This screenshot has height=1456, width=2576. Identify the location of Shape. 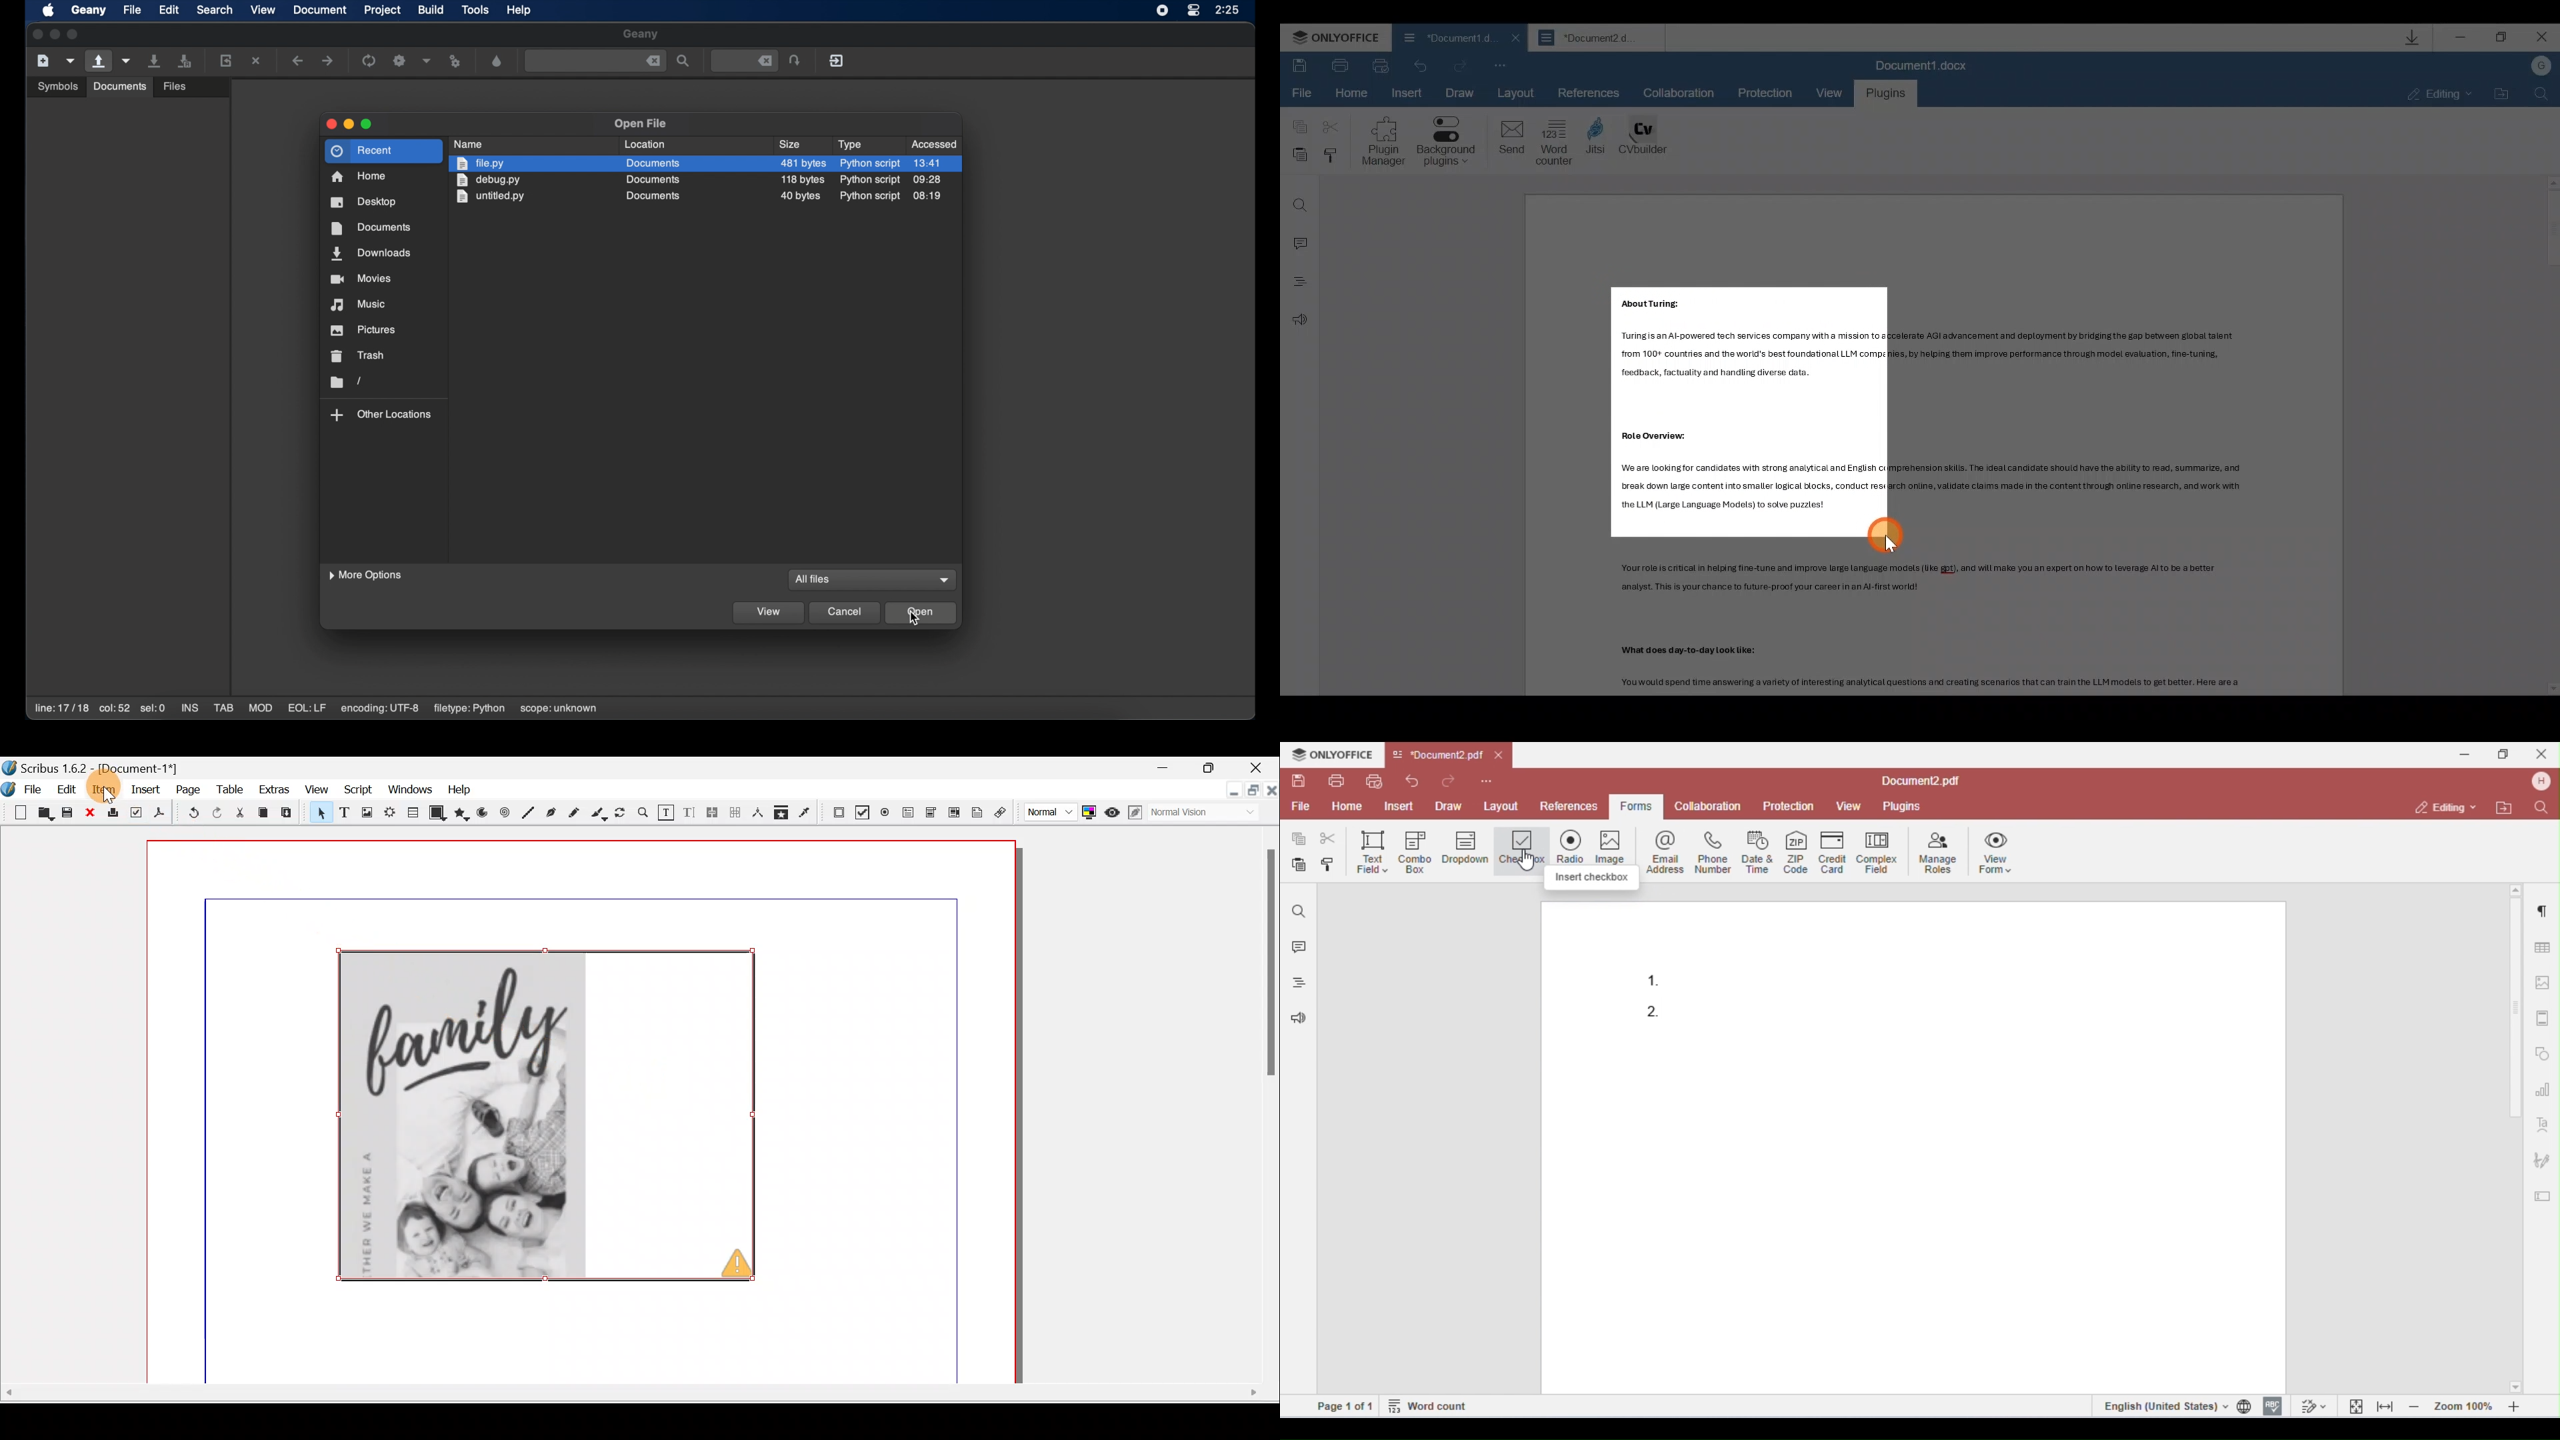
(438, 813).